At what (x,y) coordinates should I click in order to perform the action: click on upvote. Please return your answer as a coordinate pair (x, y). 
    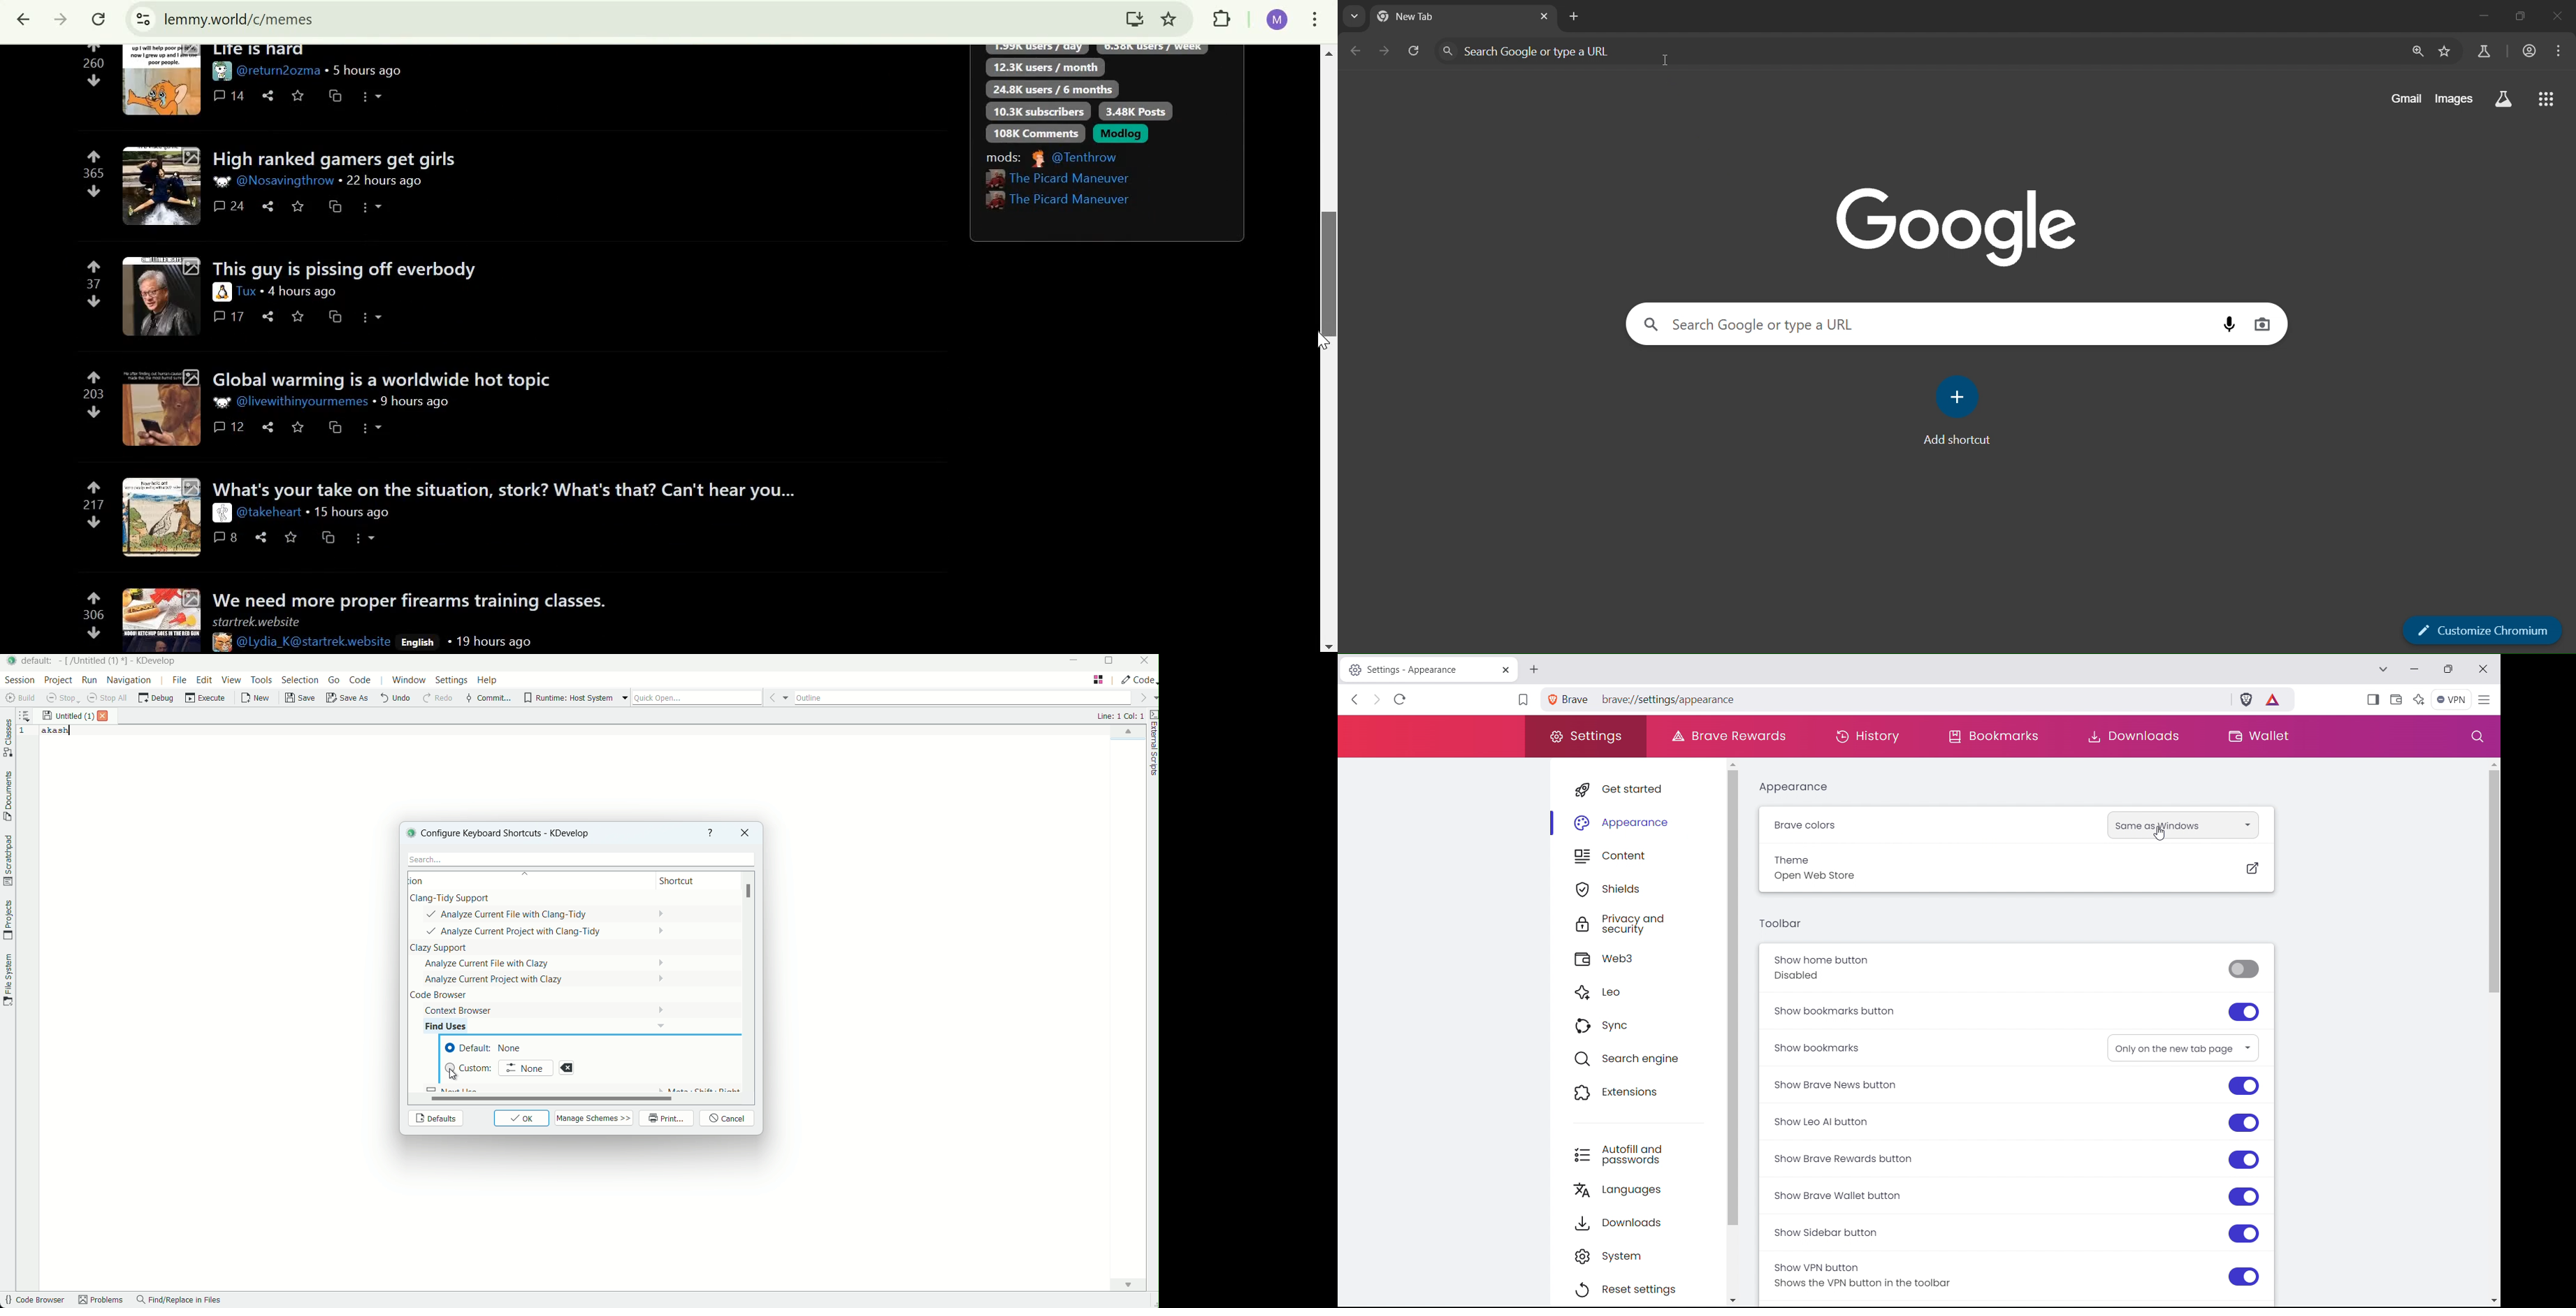
    Looking at the image, I should click on (93, 155).